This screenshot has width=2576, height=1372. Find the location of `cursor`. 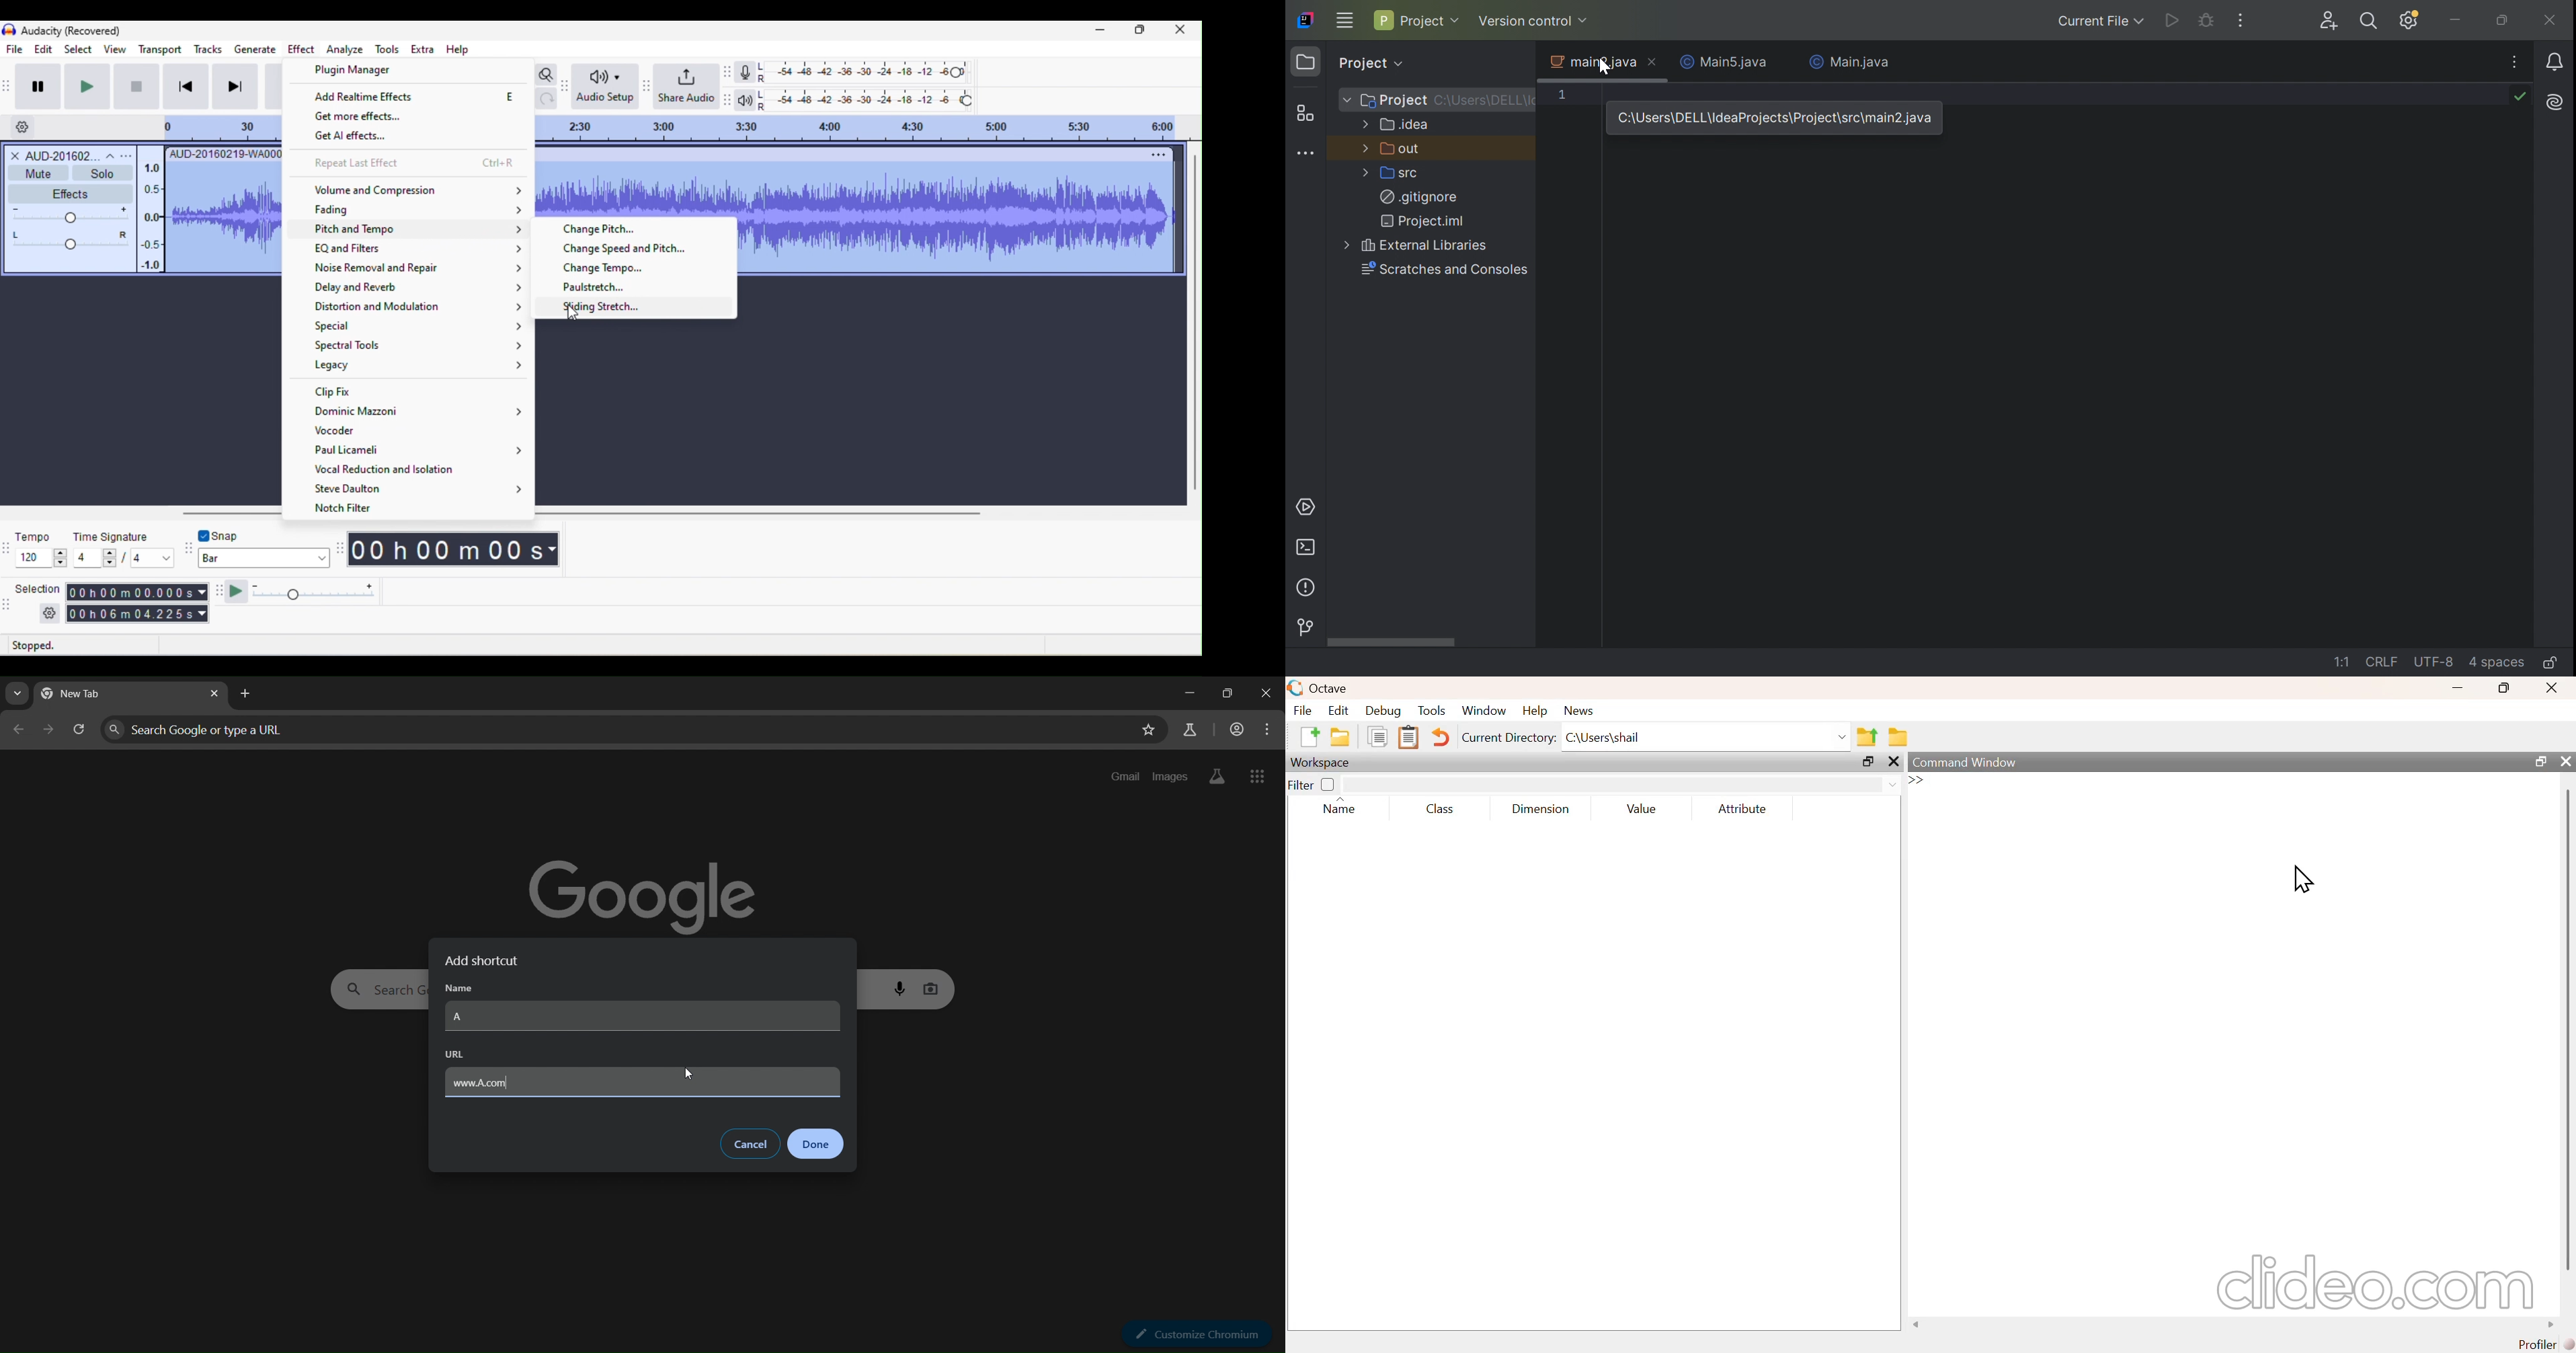

cursor is located at coordinates (2301, 880).